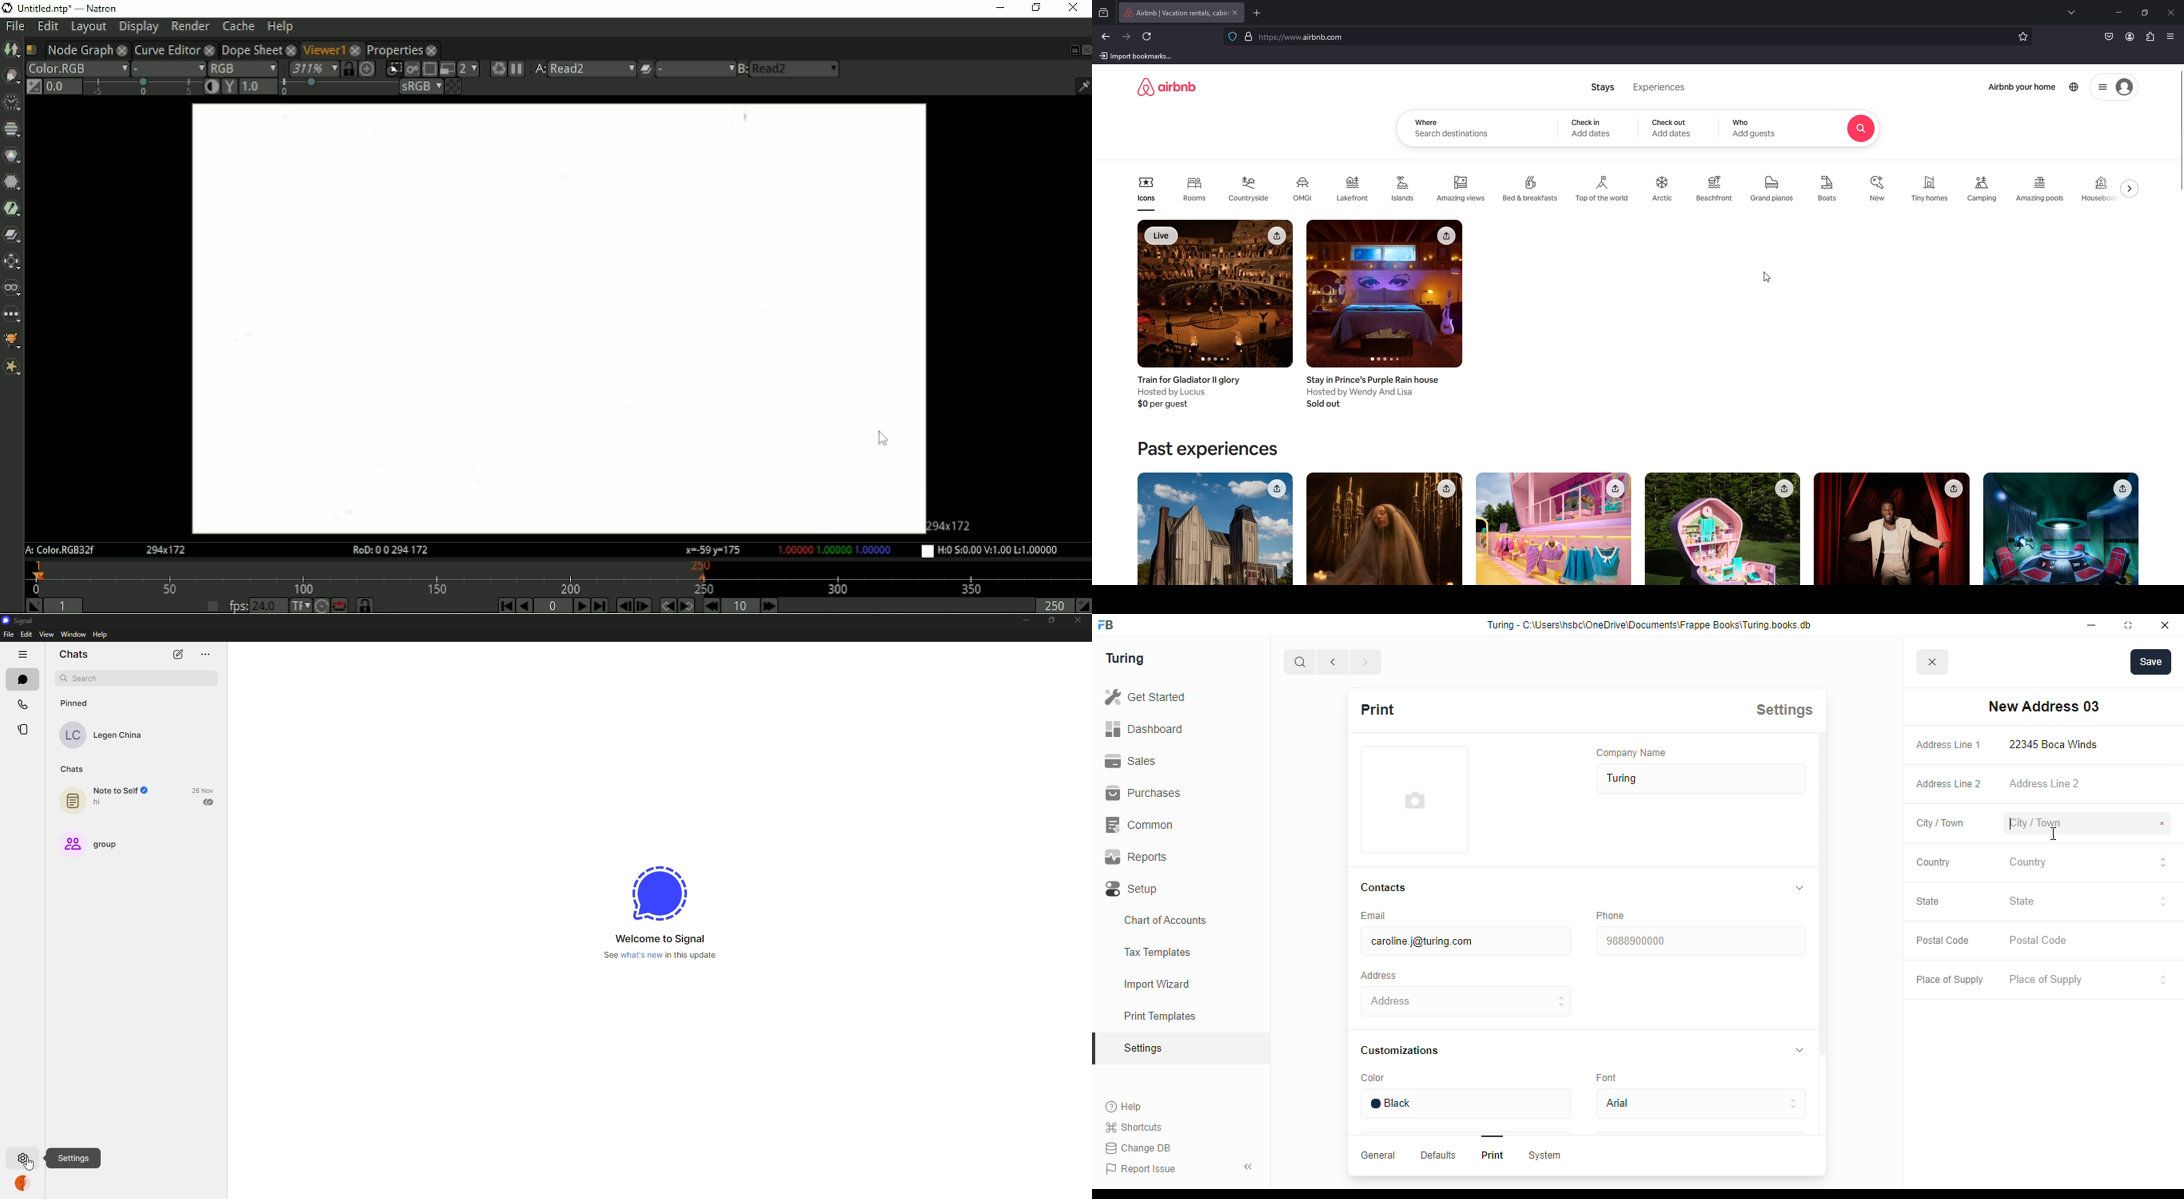 This screenshot has width=2184, height=1204. What do you see at coordinates (2124, 88) in the screenshot?
I see `Account avatar ` at bounding box center [2124, 88].